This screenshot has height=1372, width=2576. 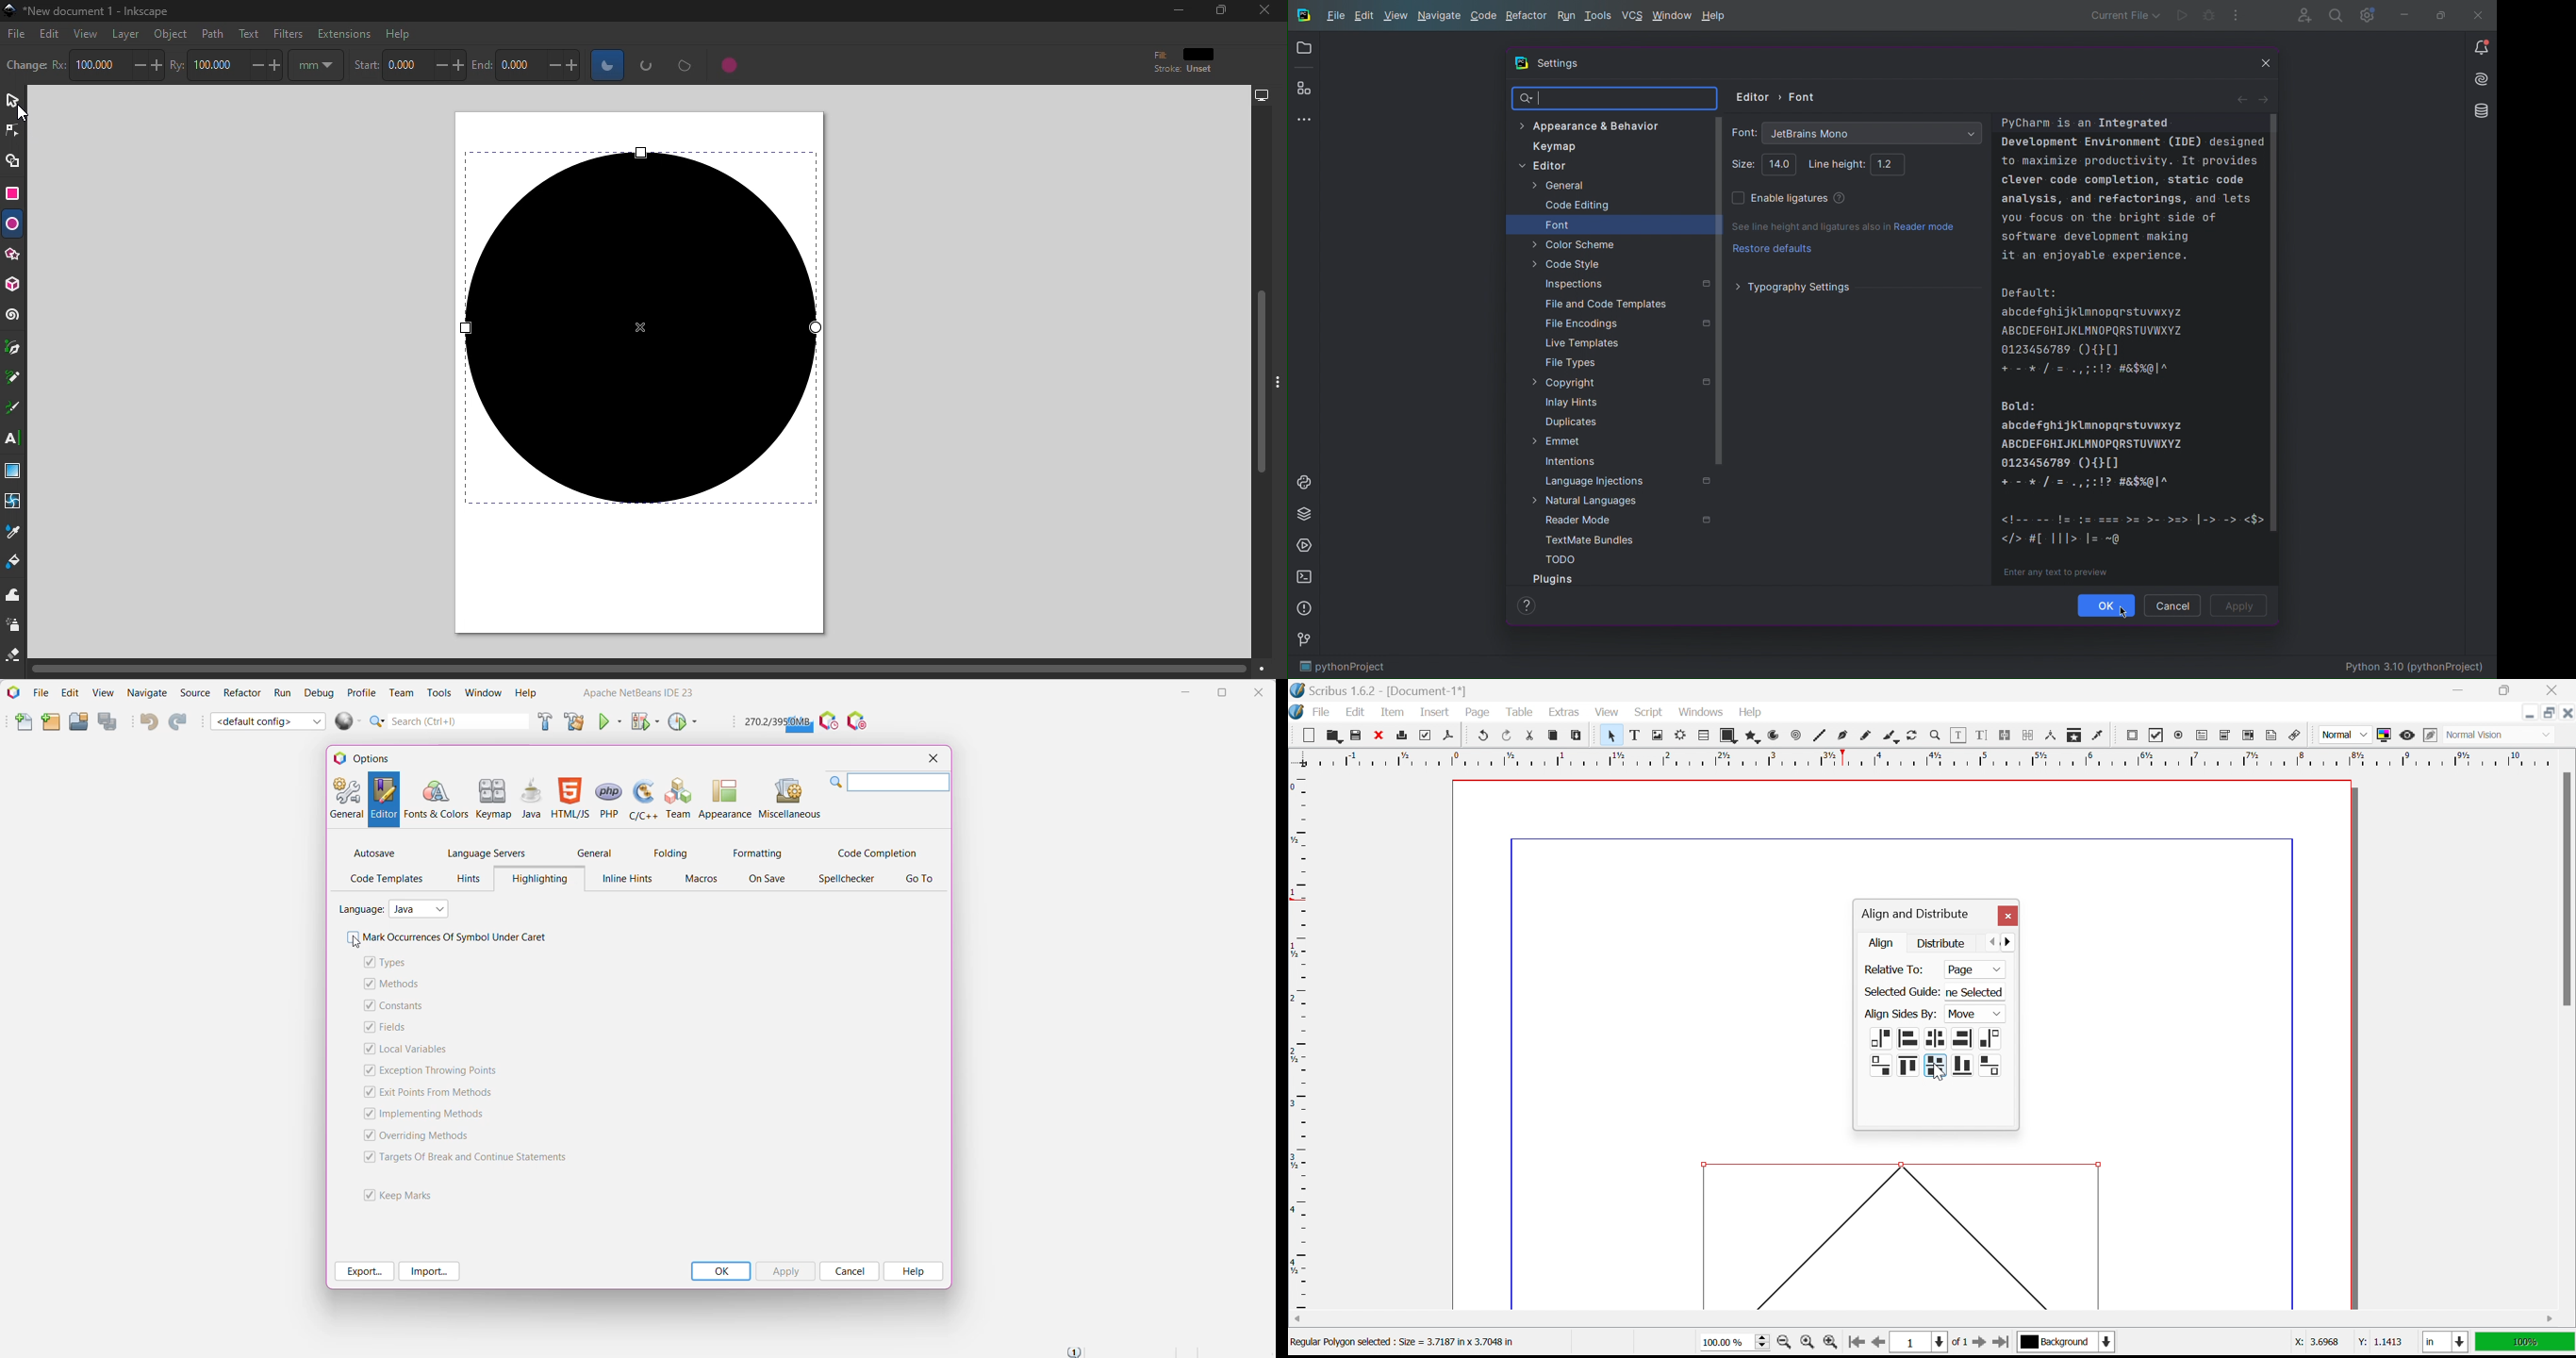 I want to click on Extras, so click(x=1564, y=713).